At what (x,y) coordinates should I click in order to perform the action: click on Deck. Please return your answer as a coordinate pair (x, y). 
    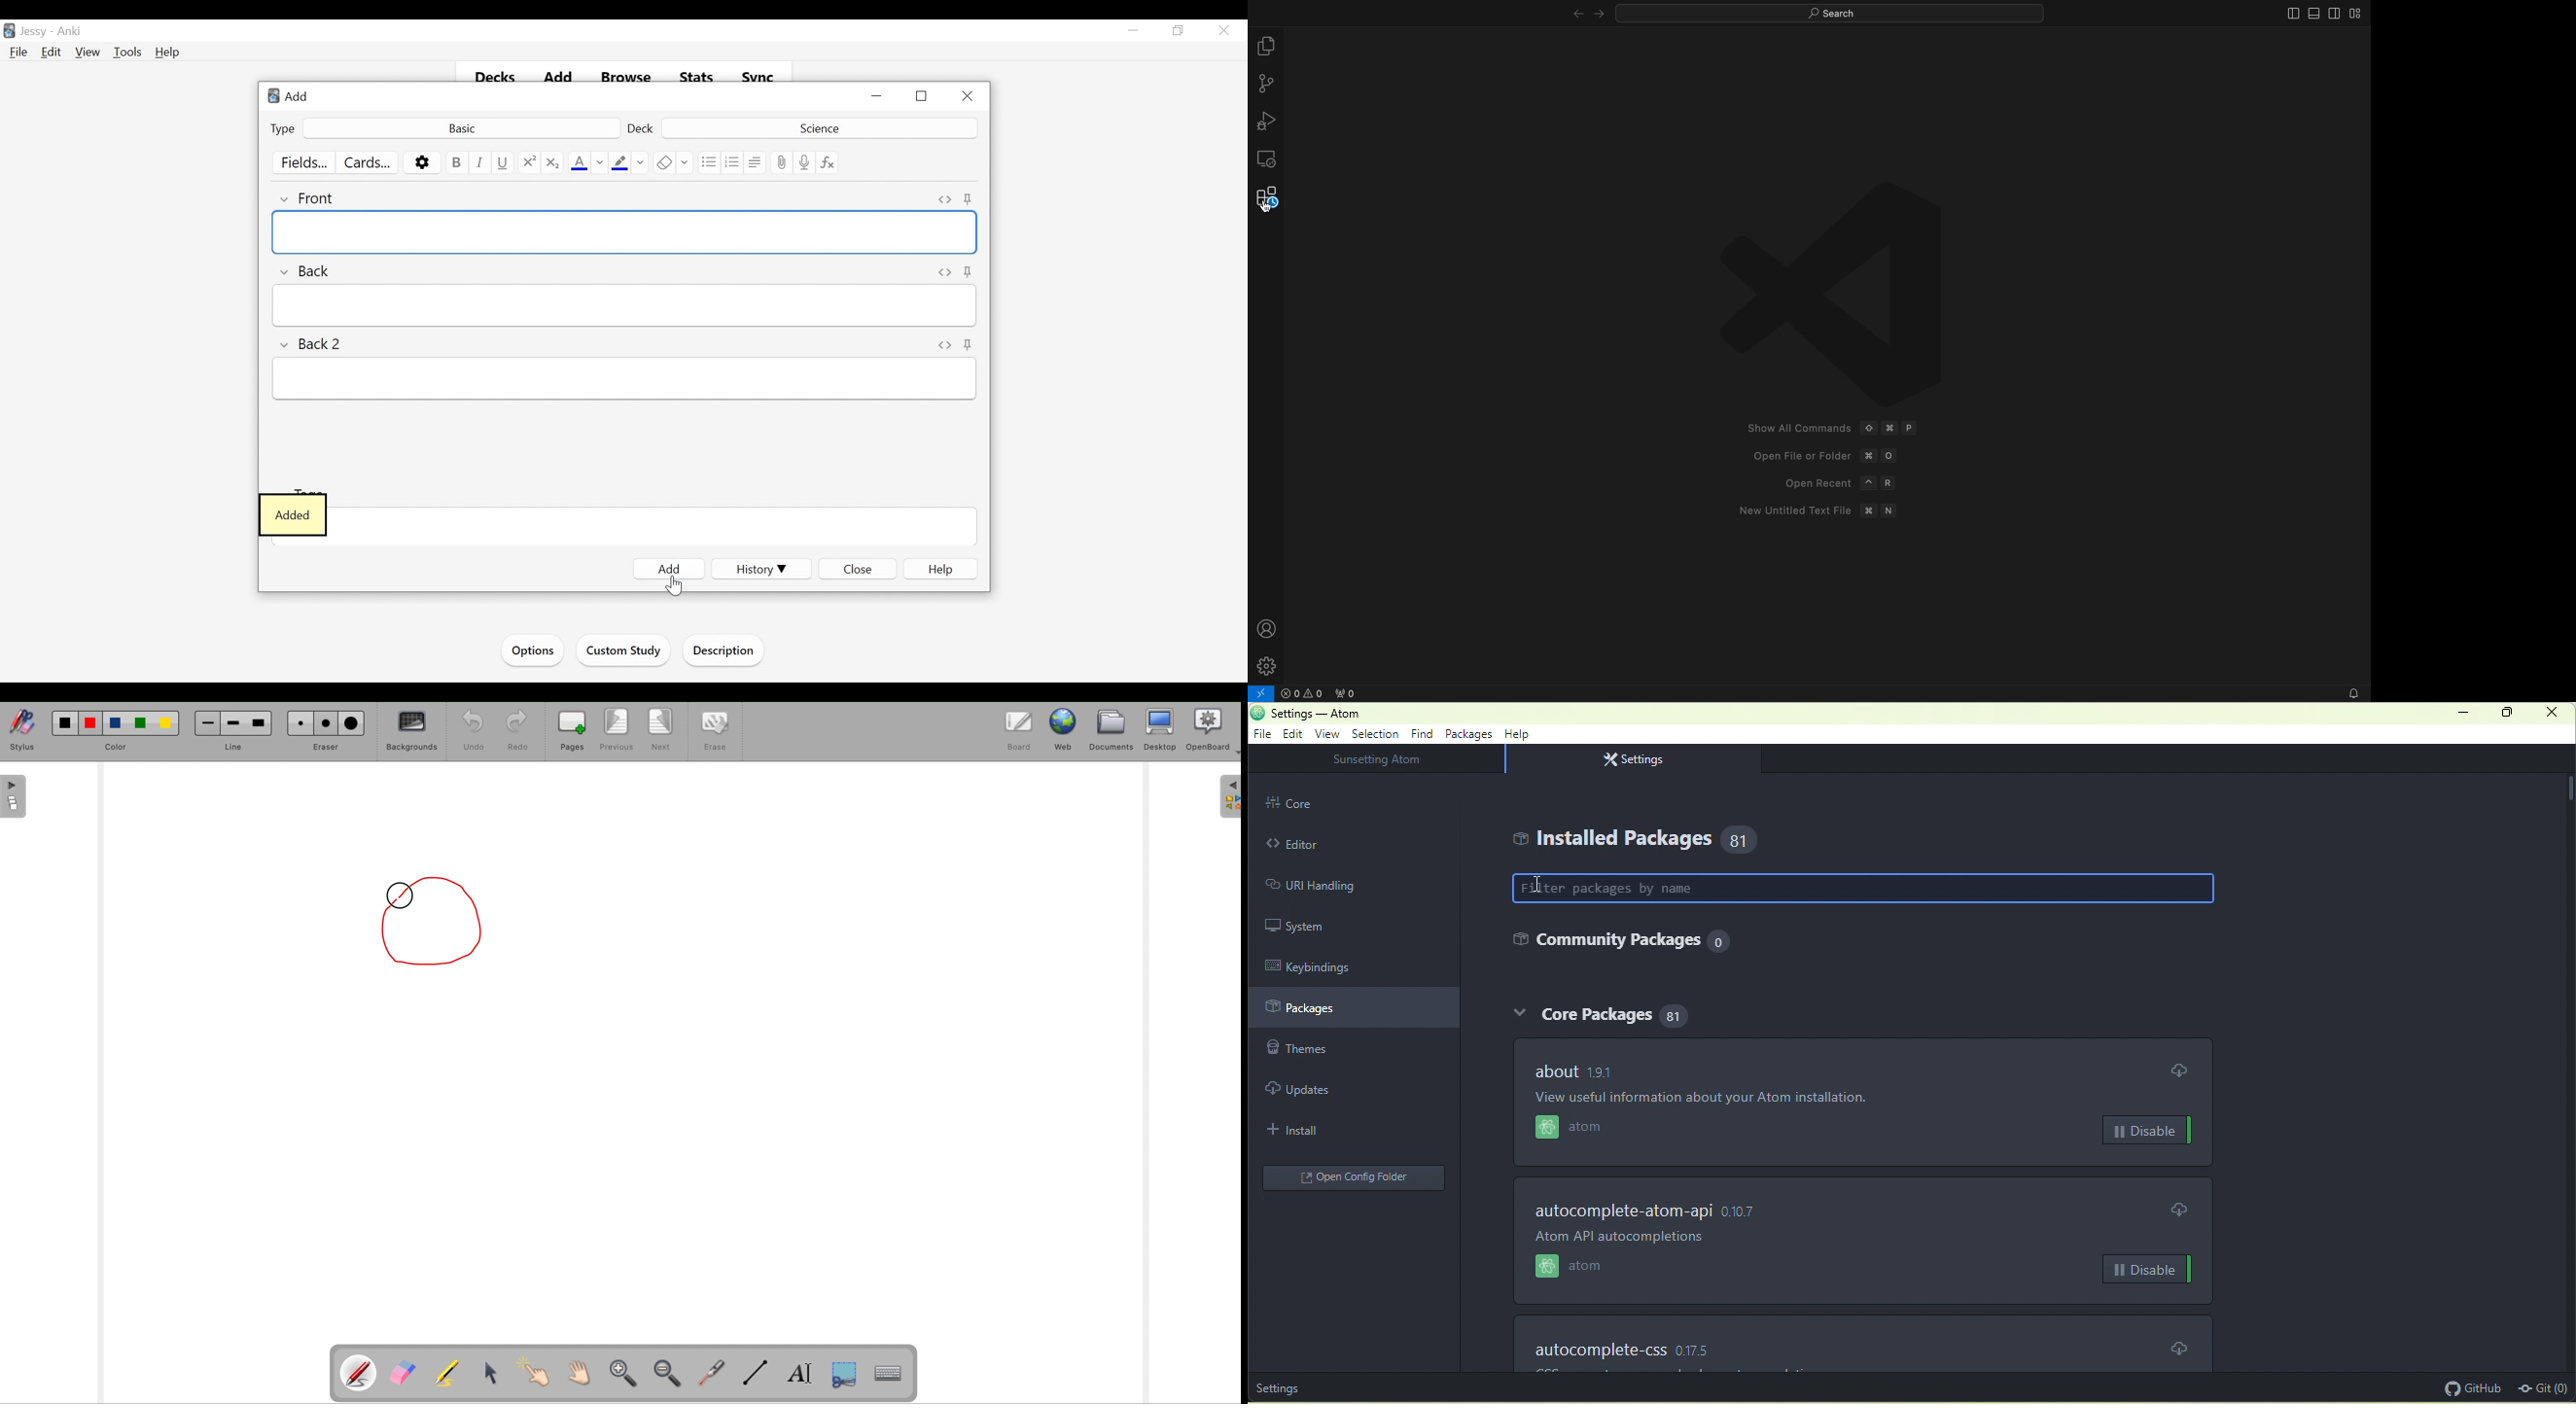
    Looking at the image, I should click on (818, 127).